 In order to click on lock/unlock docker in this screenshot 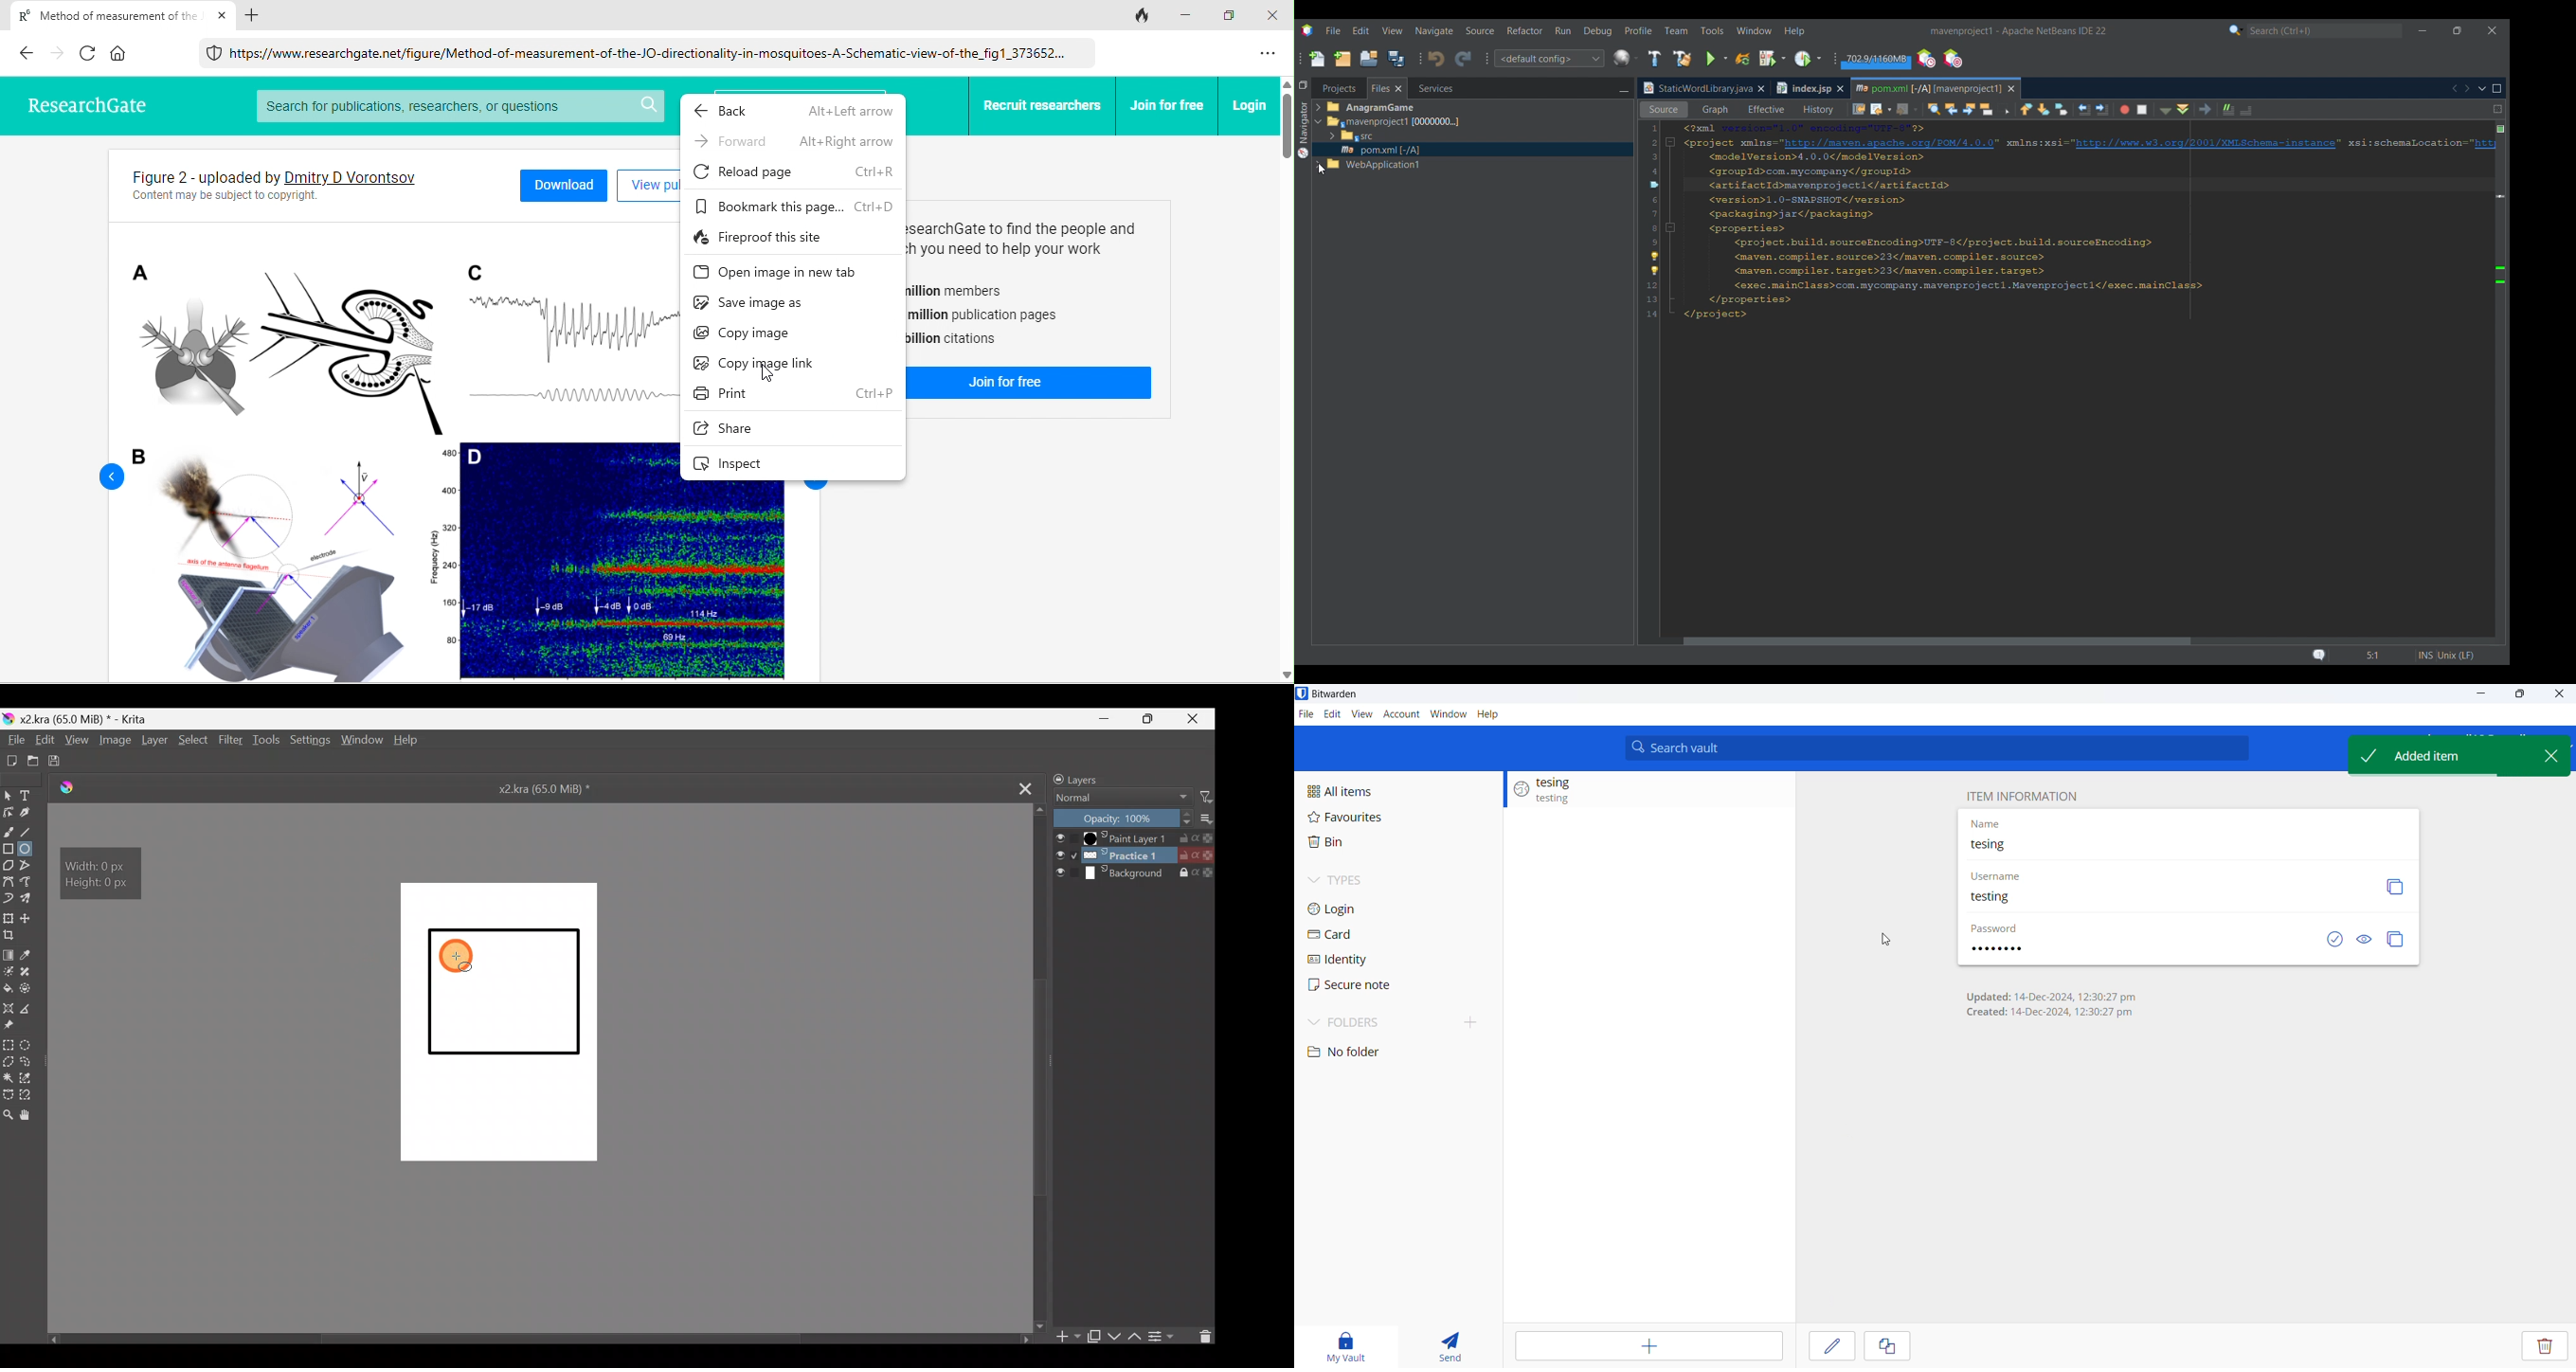, I will do `click(1055, 778)`.